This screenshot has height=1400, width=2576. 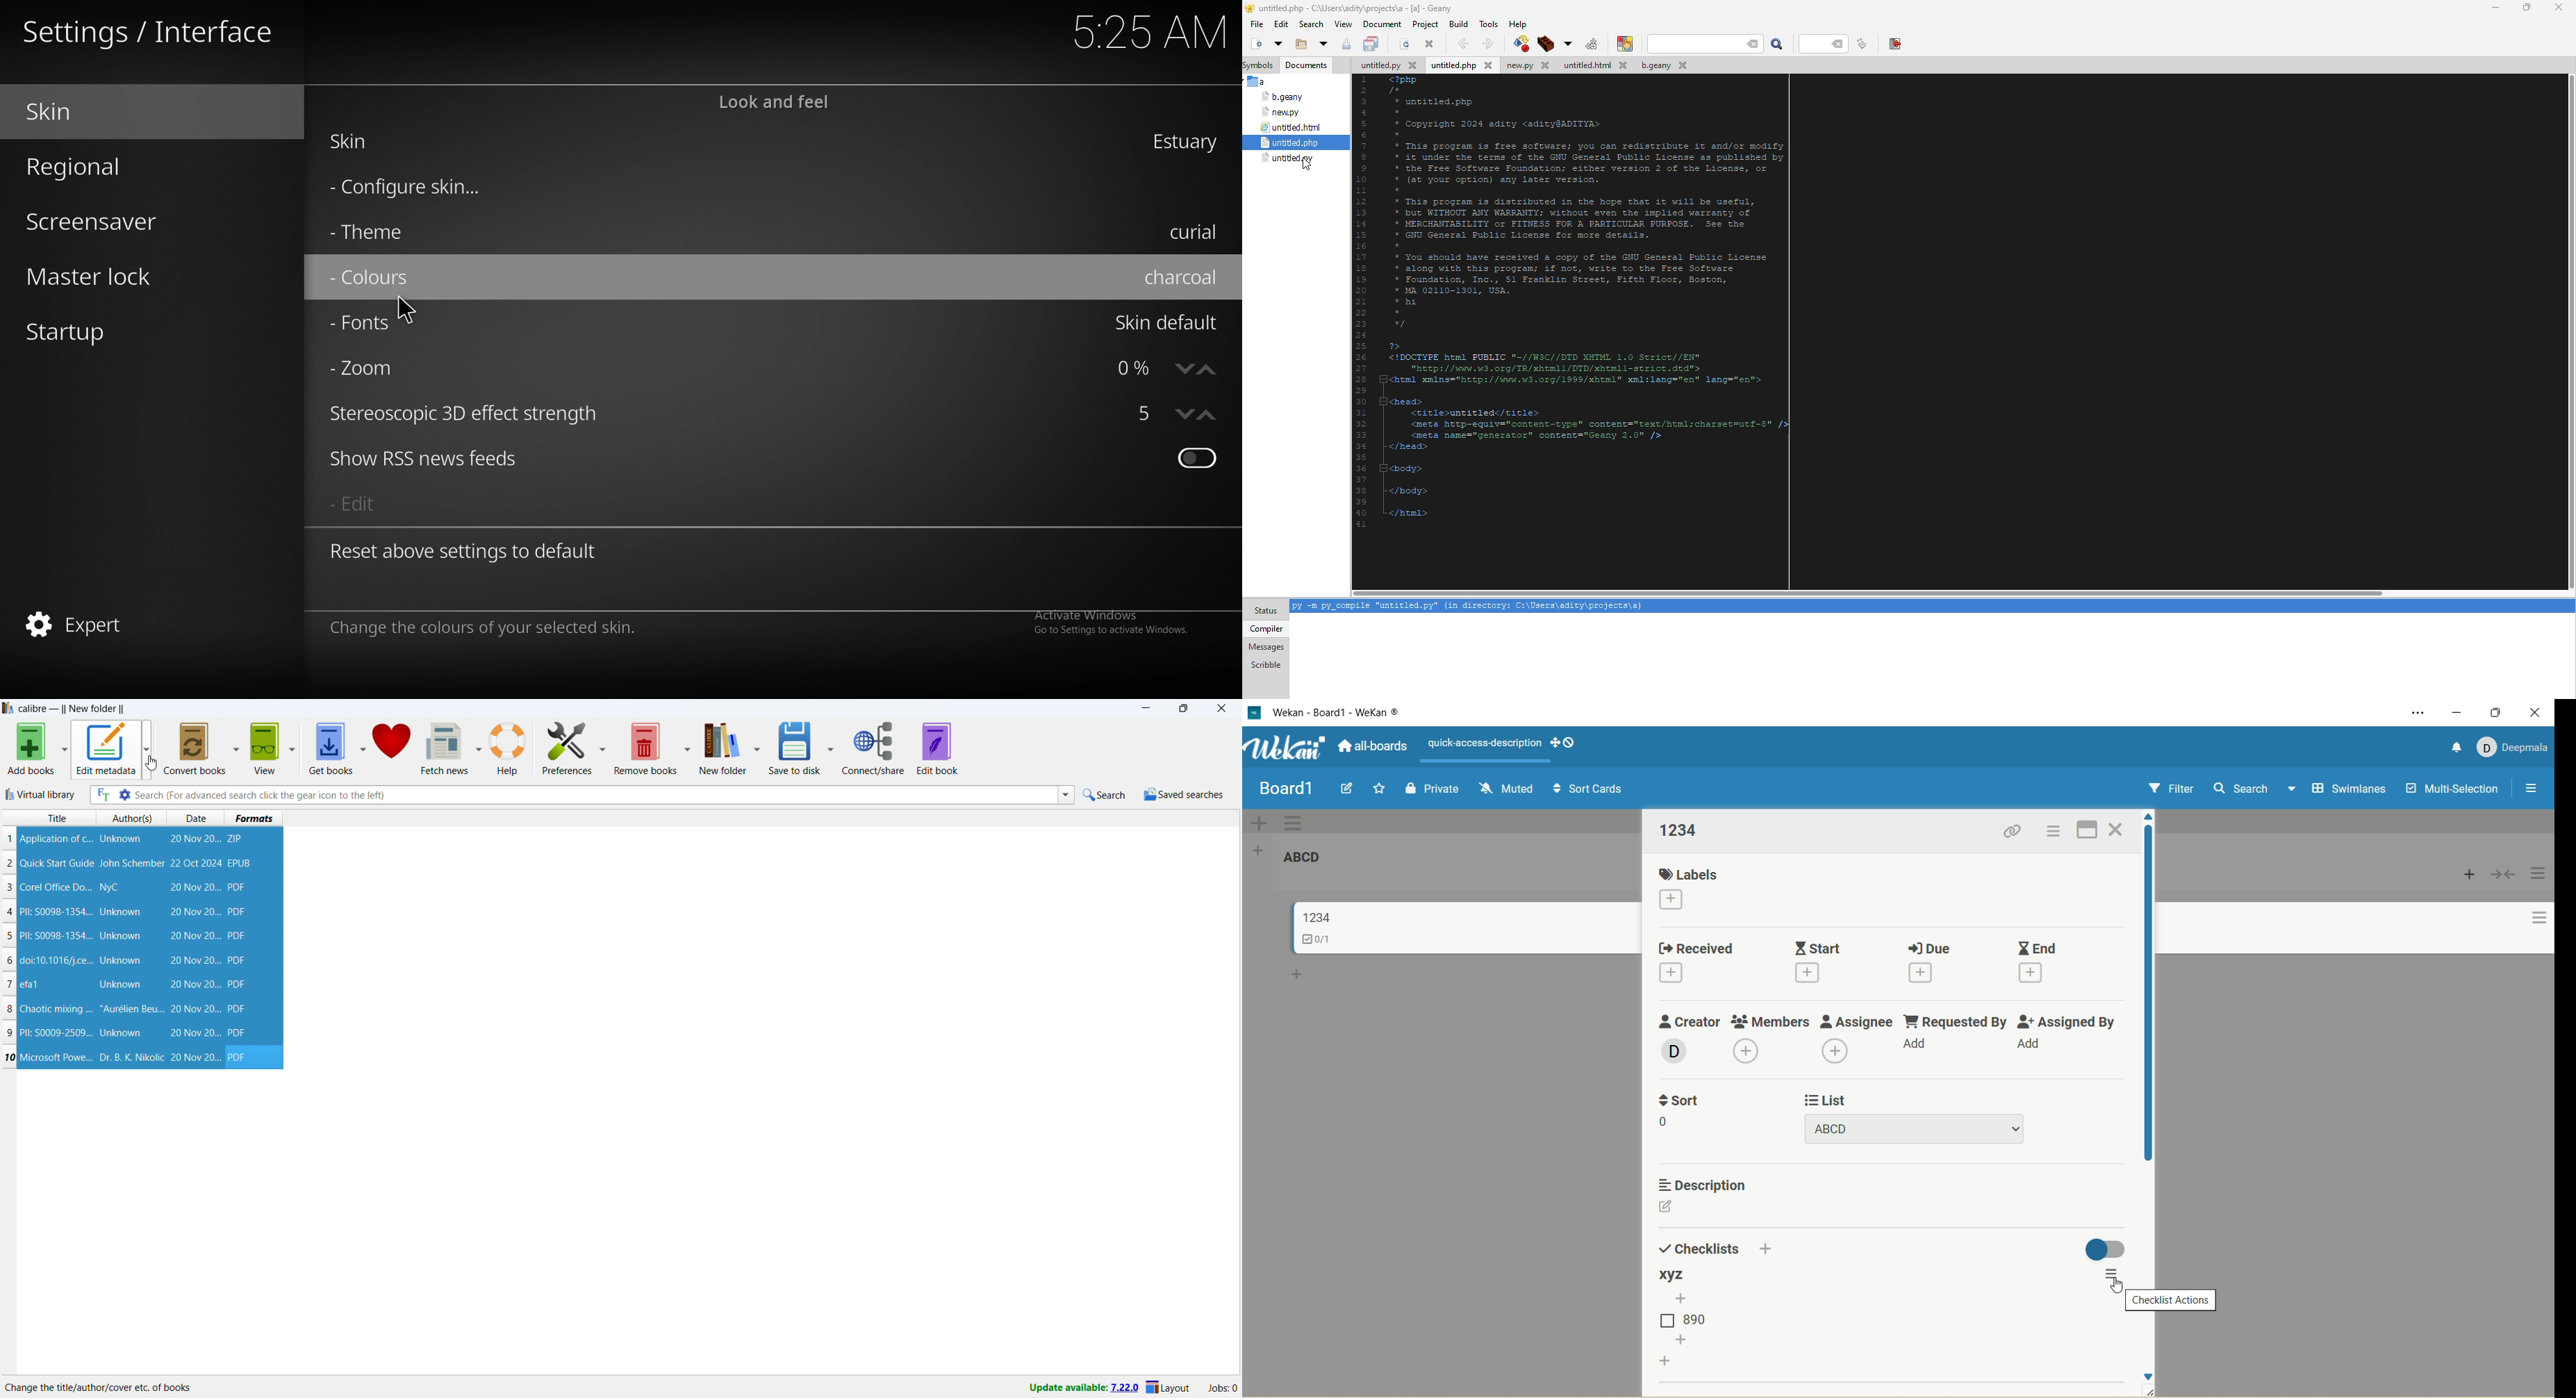 What do you see at coordinates (1698, 1183) in the screenshot?
I see `description` at bounding box center [1698, 1183].